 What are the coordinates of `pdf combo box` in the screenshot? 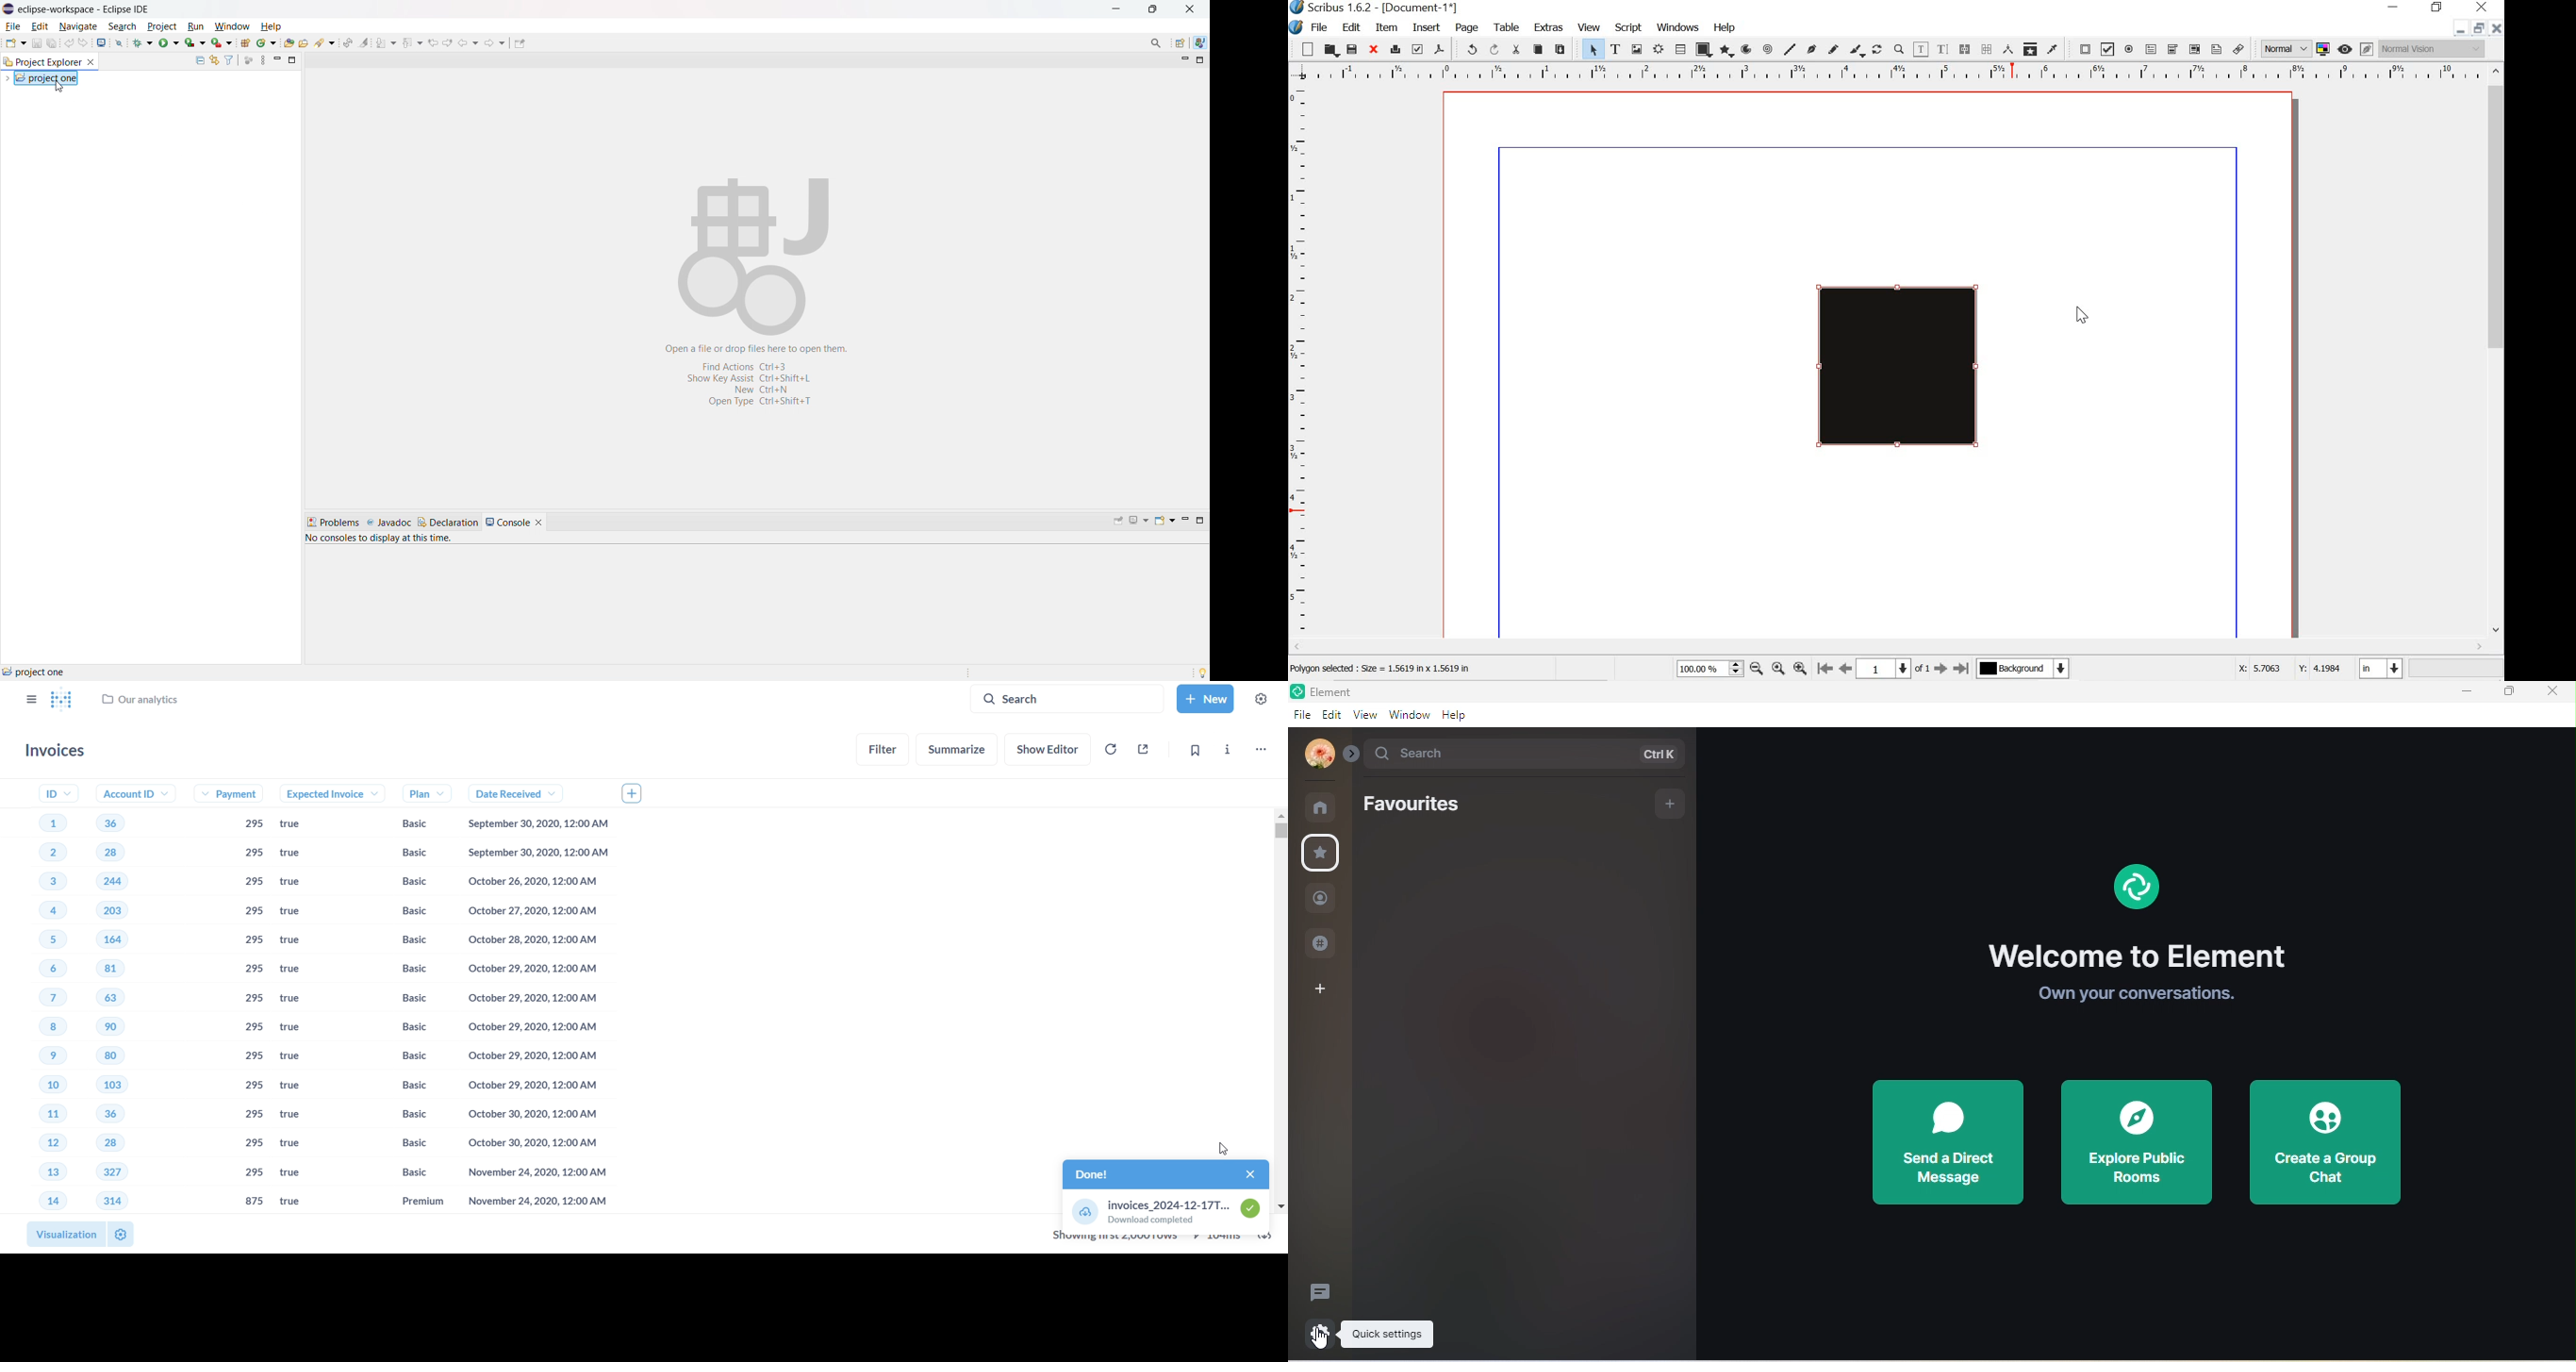 It's located at (2174, 49).